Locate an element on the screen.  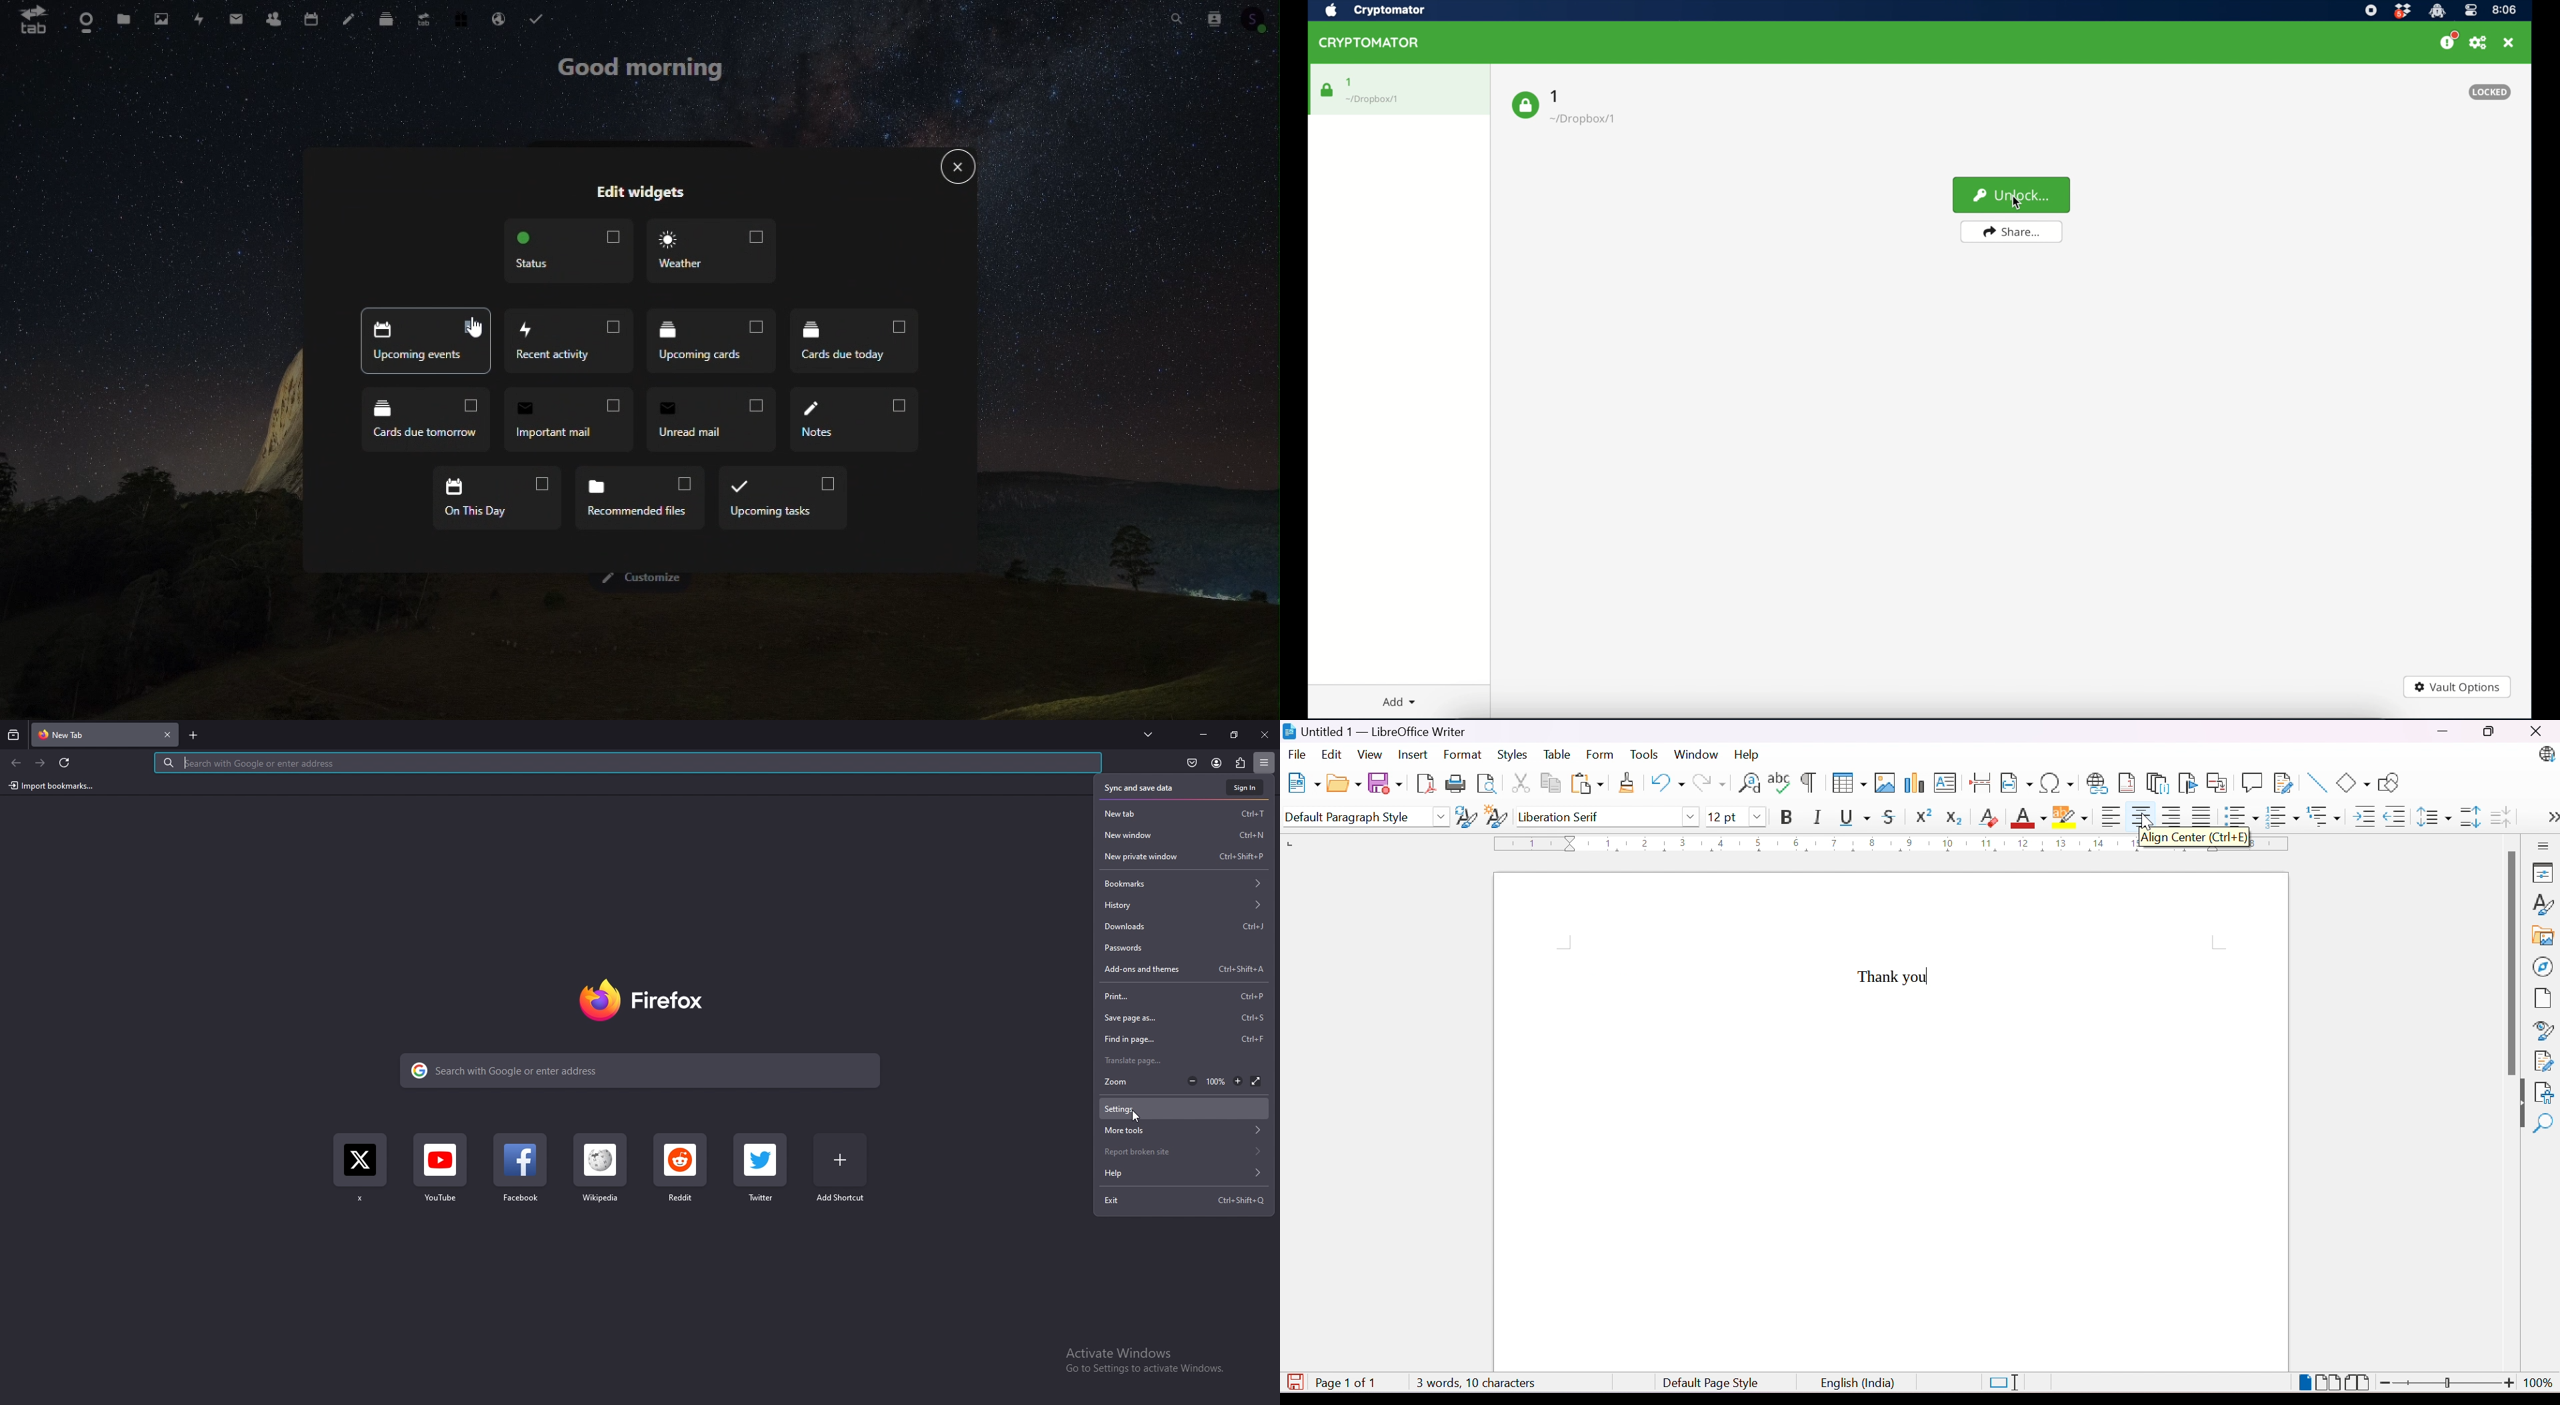
Manage Changes is located at coordinates (2543, 1061).